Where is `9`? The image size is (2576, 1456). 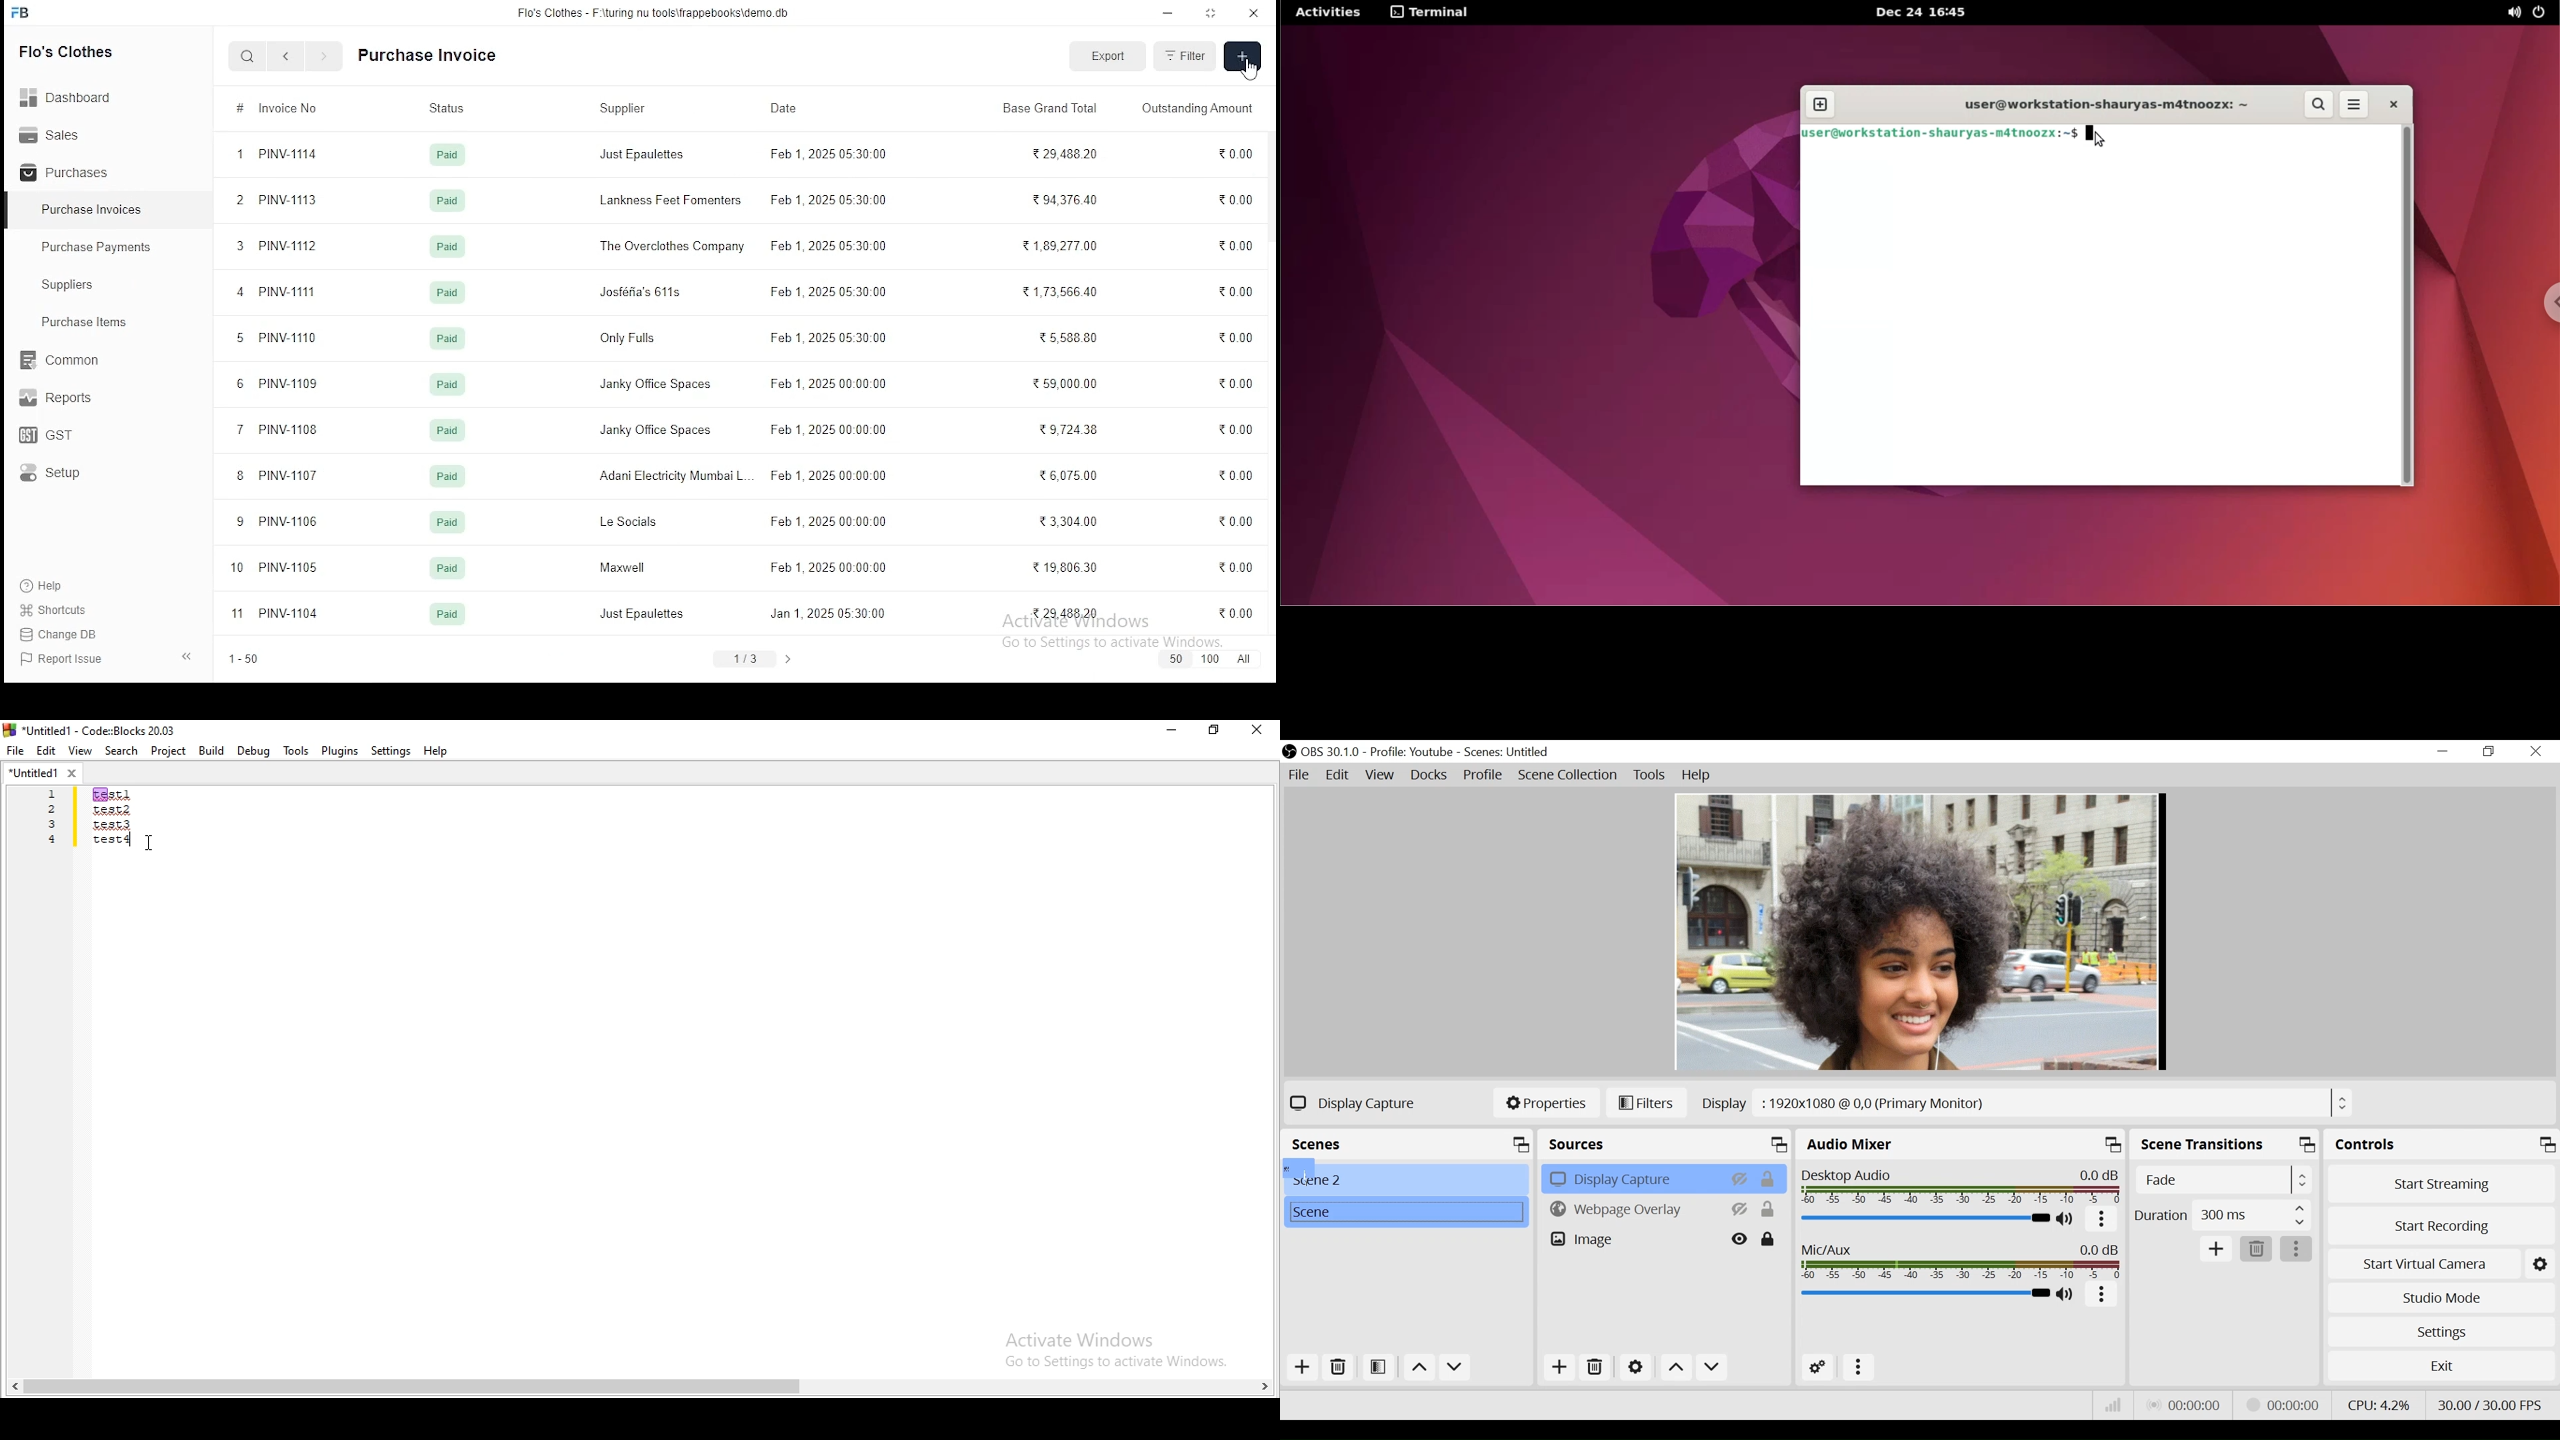
9 is located at coordinates (241, 522).